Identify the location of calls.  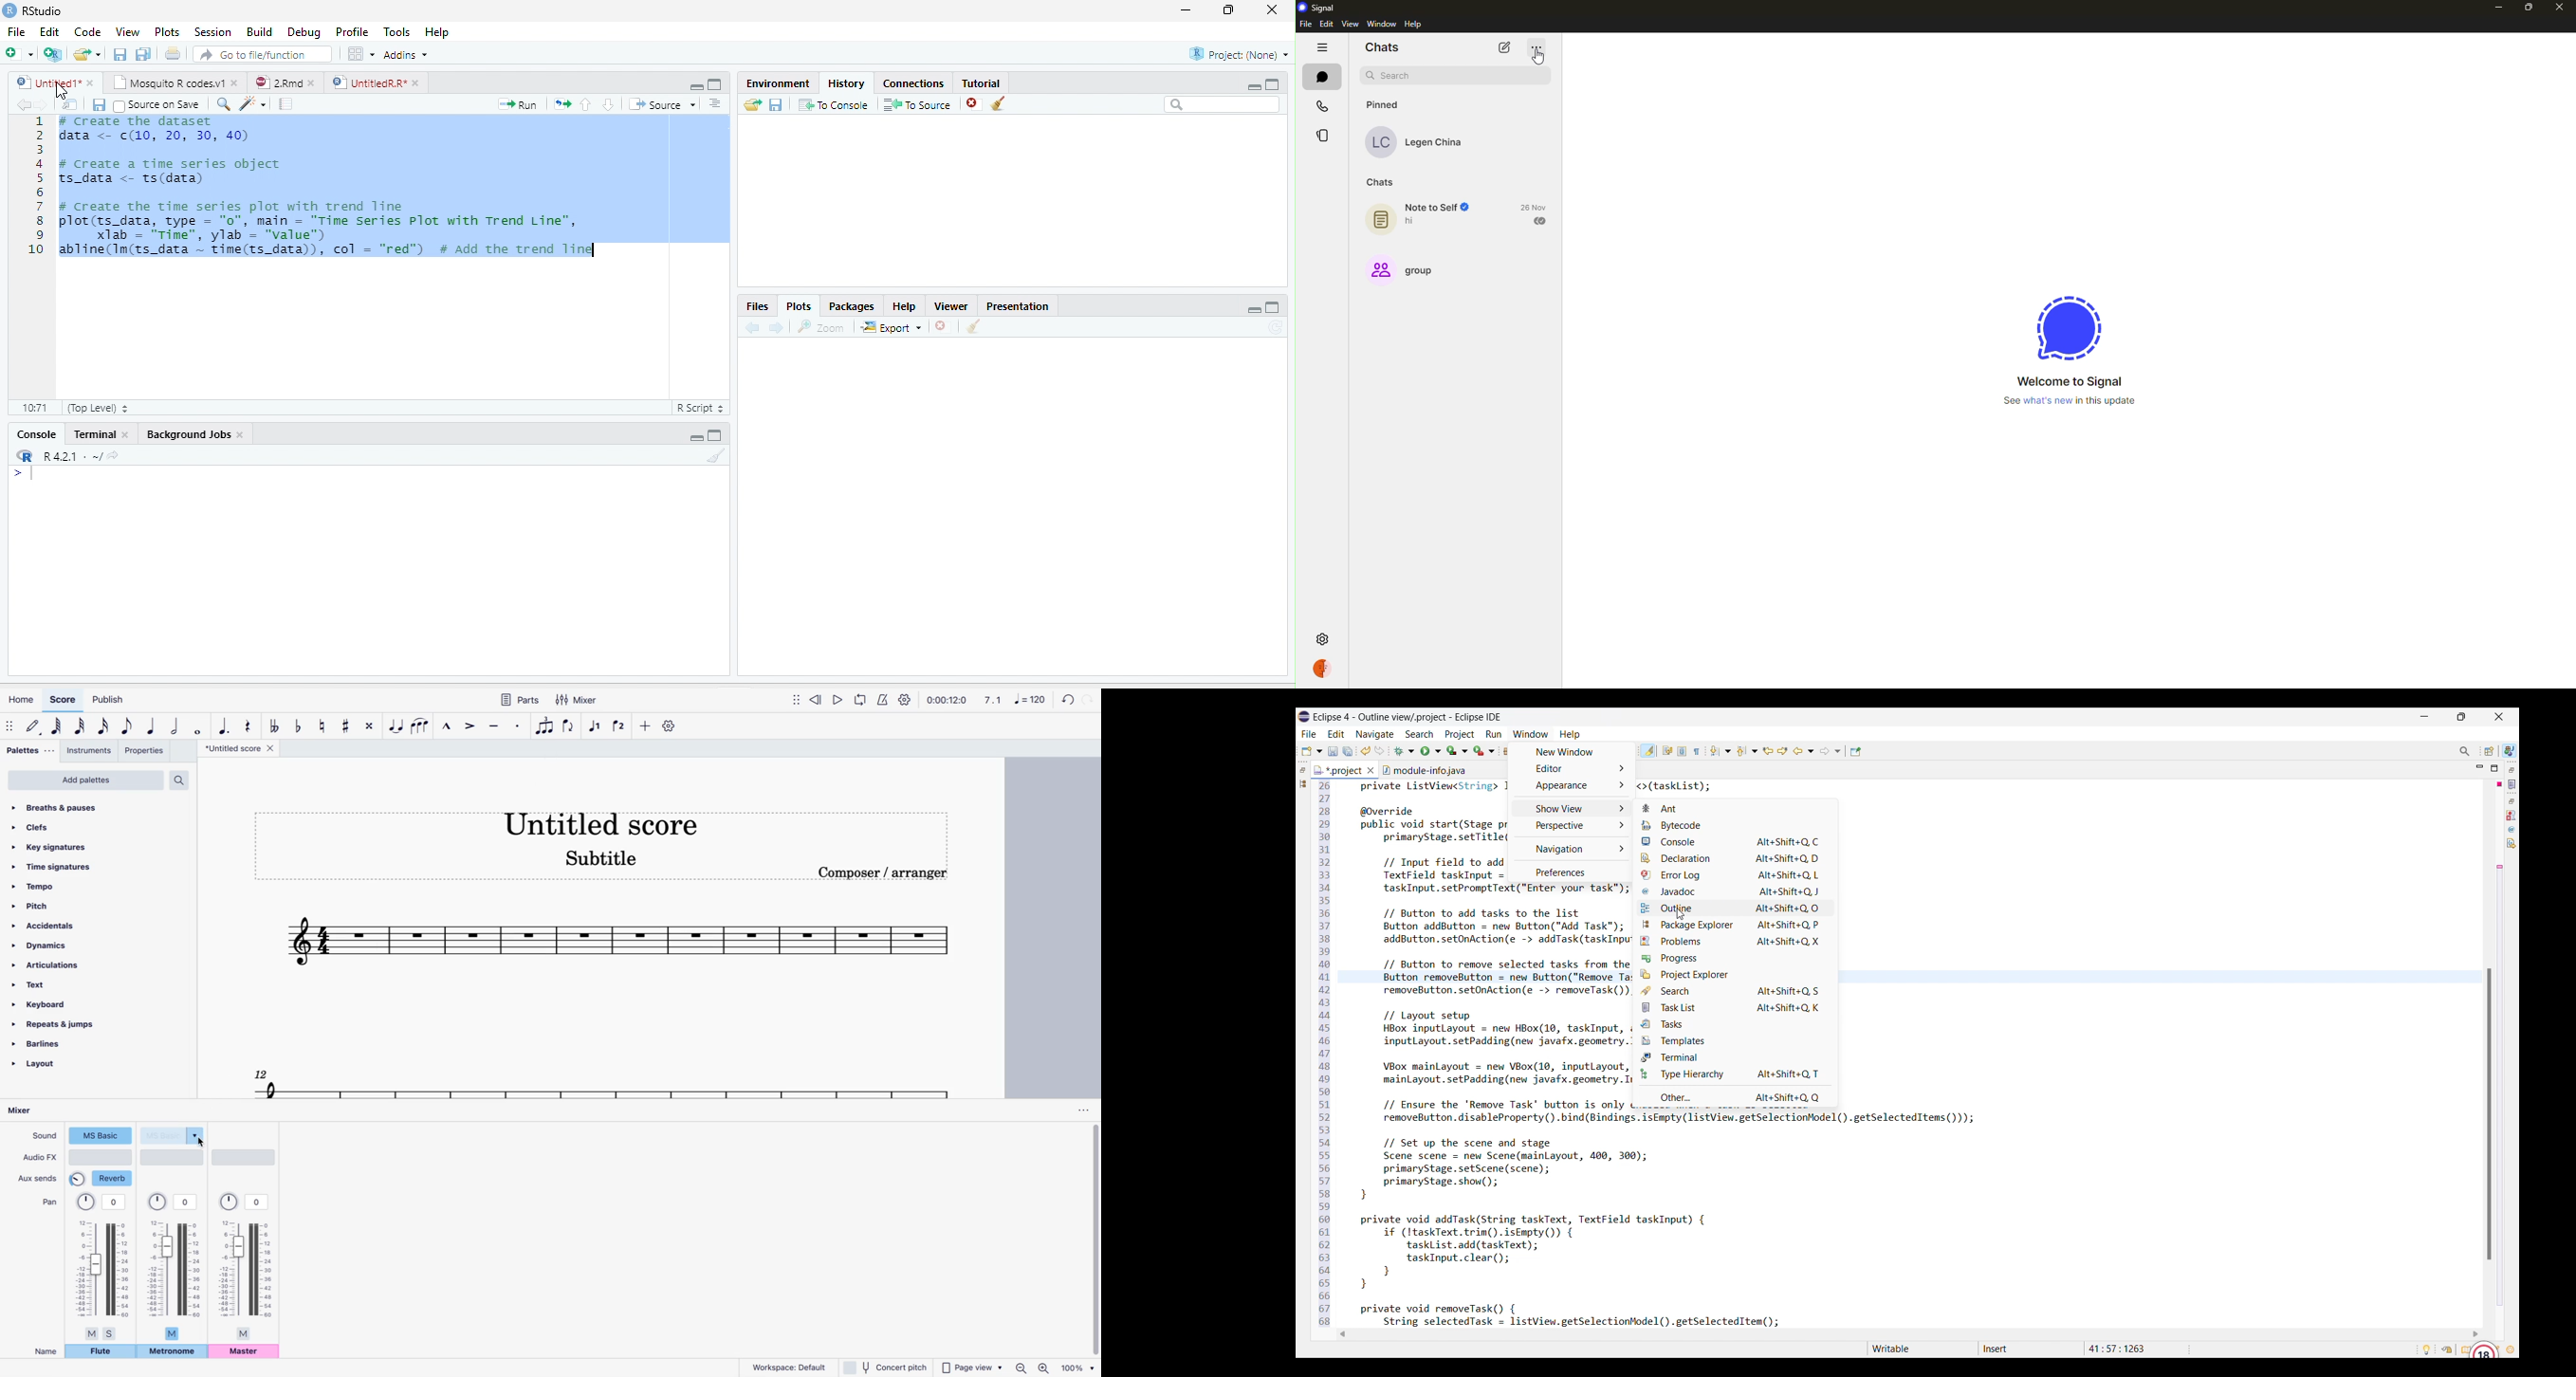
(1324, 105).